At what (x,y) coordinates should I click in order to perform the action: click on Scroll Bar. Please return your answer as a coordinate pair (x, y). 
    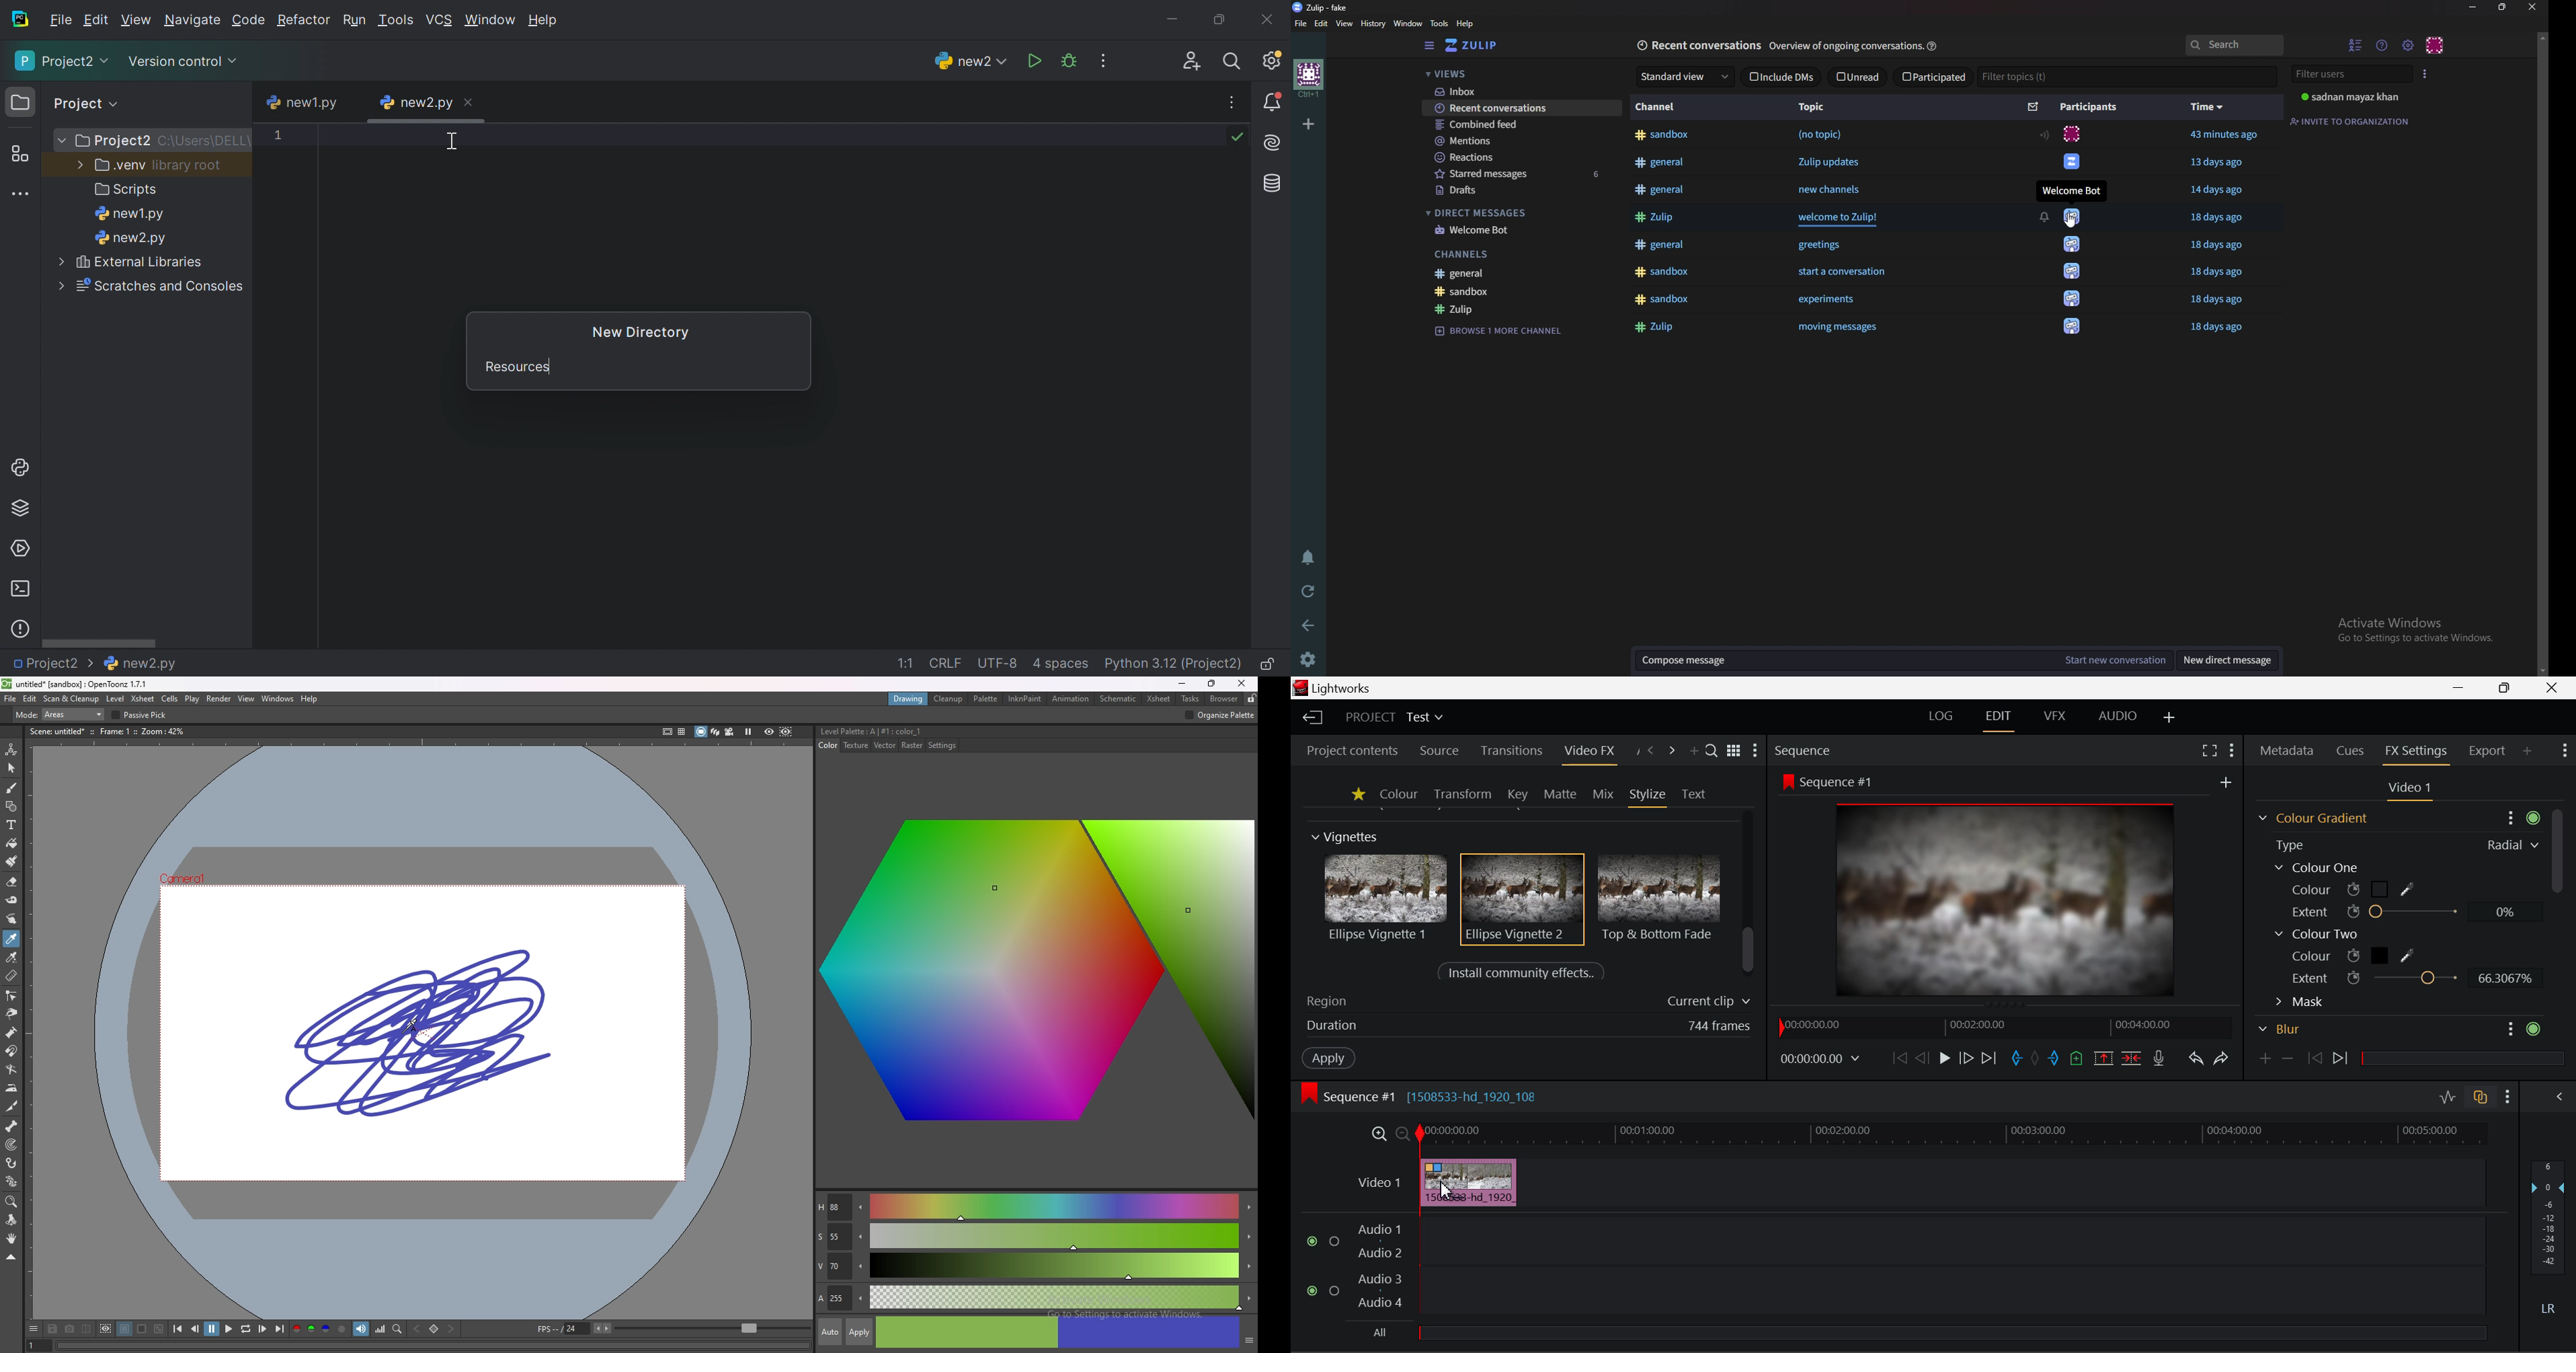
    Looking at the image, I should click on (2556, 889).